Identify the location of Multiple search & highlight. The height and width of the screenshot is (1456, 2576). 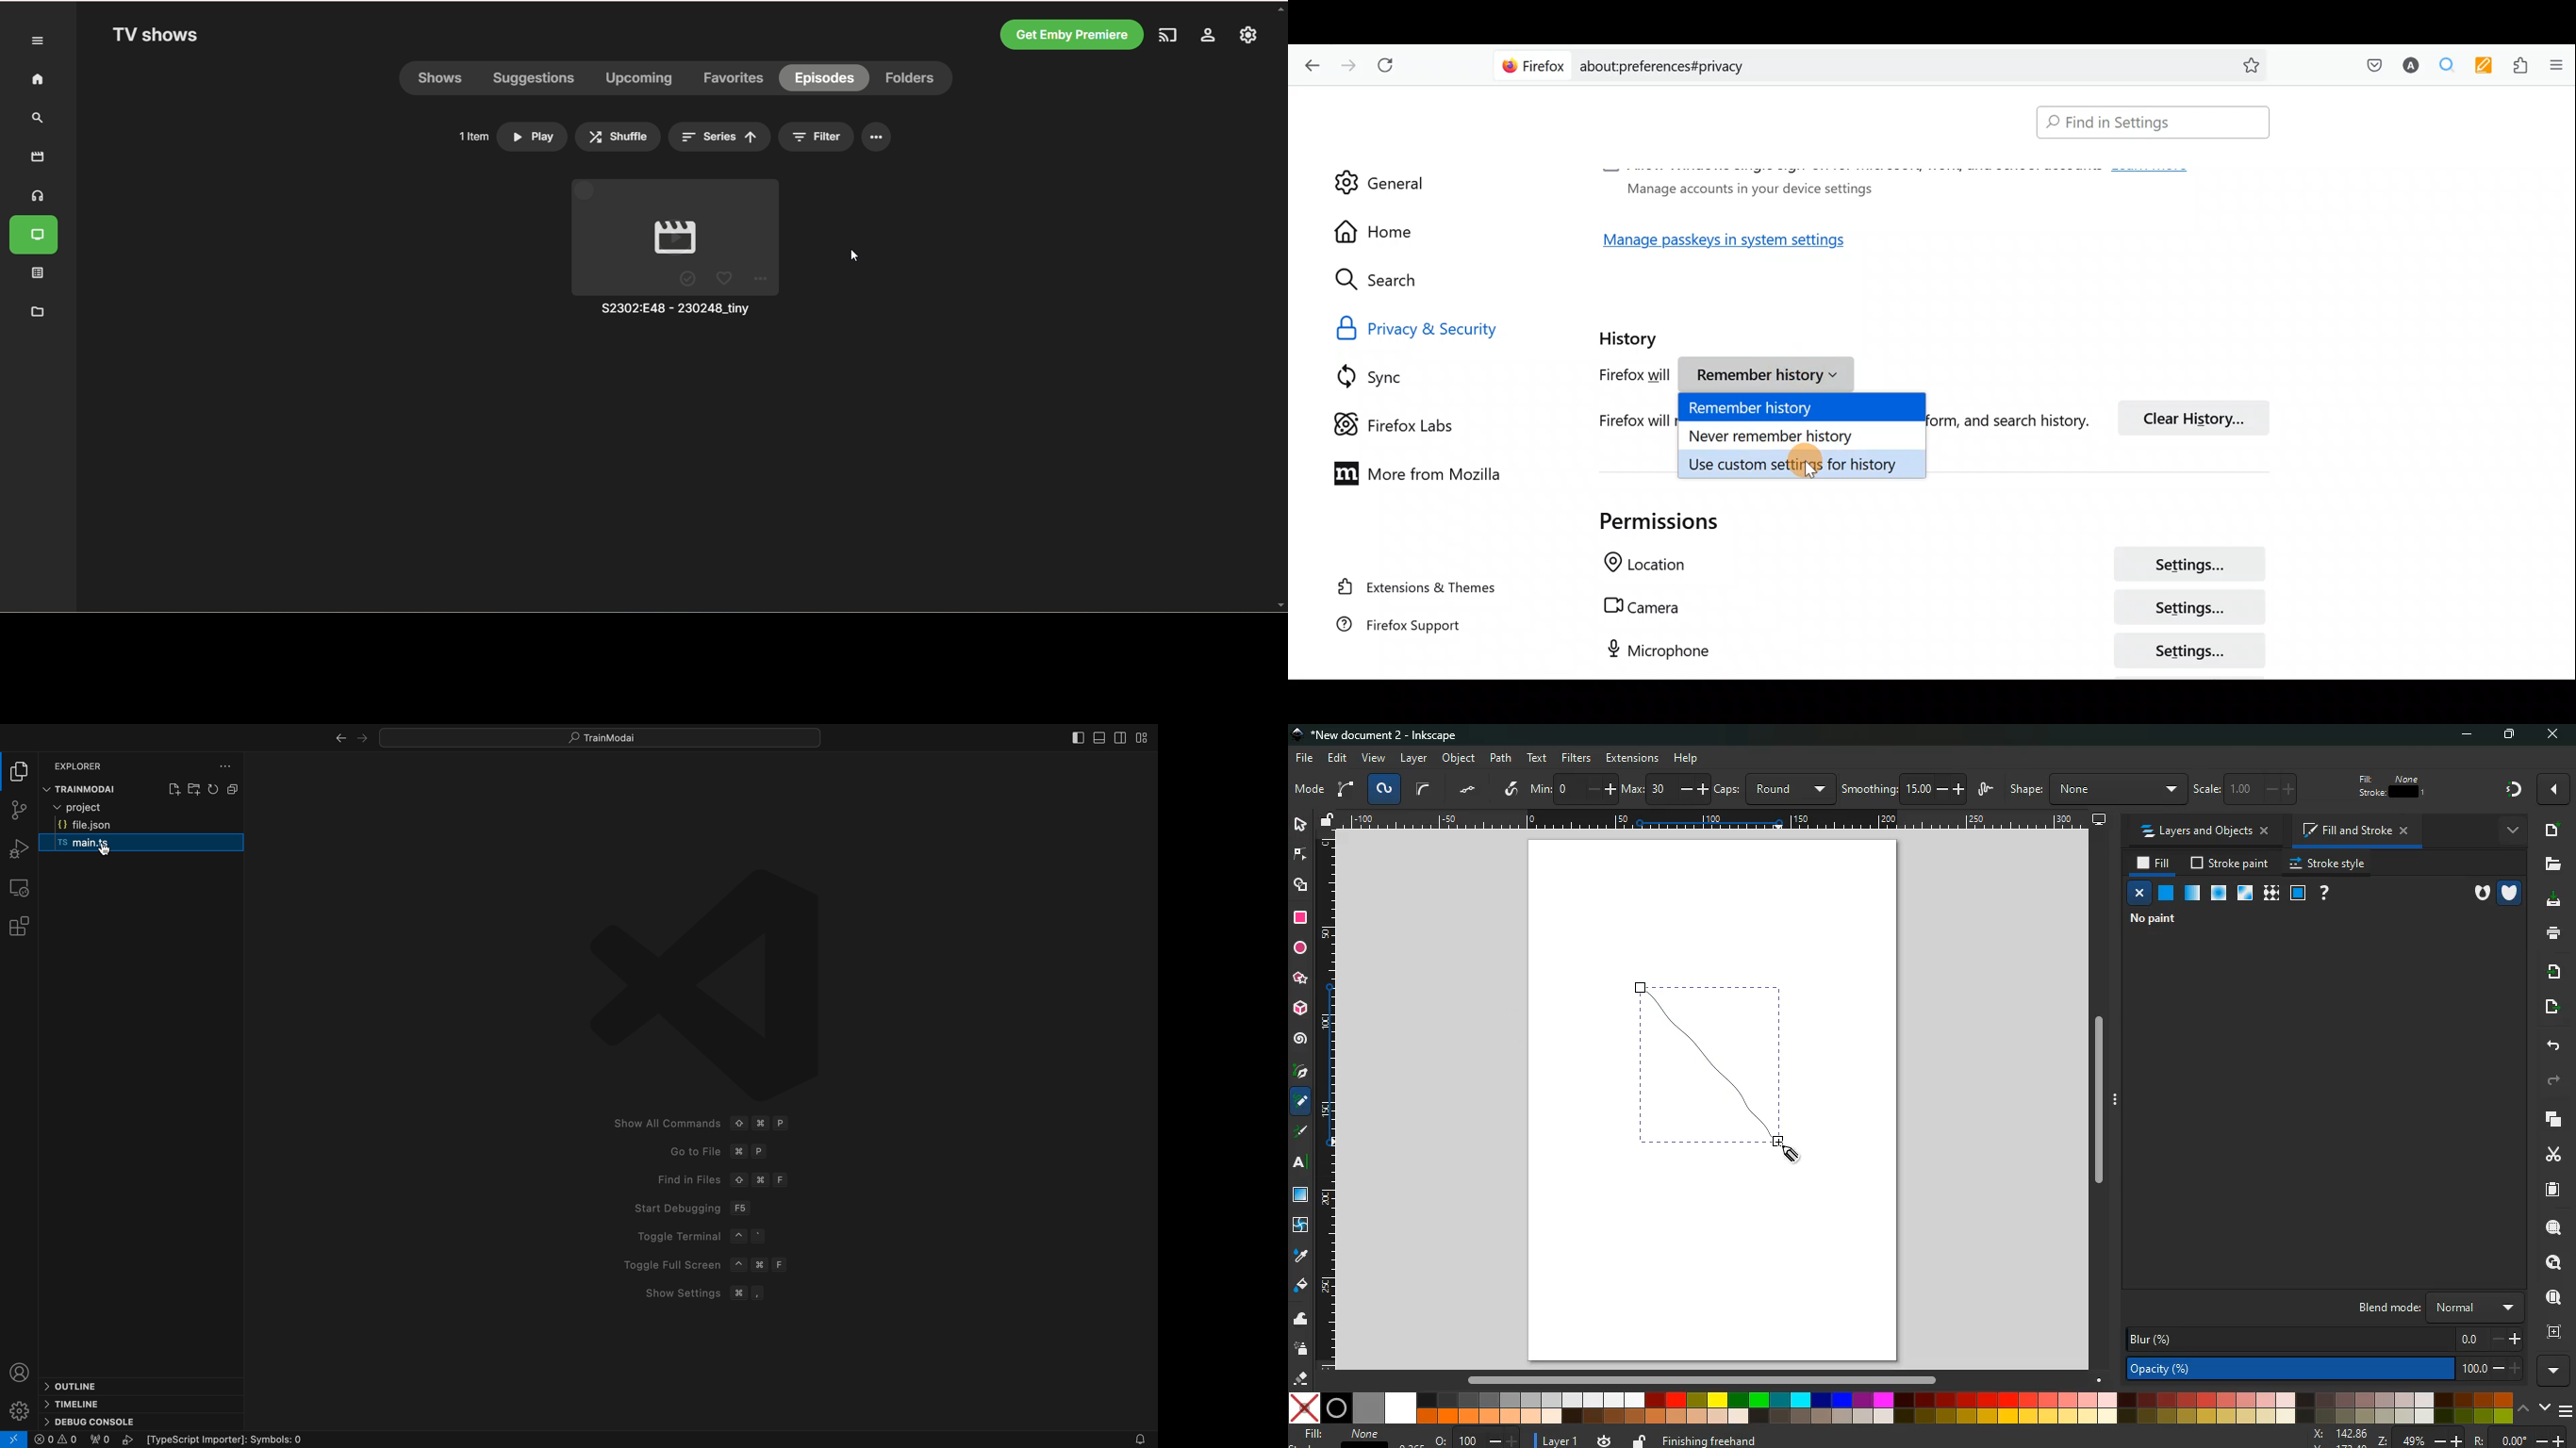
(2442, 66).